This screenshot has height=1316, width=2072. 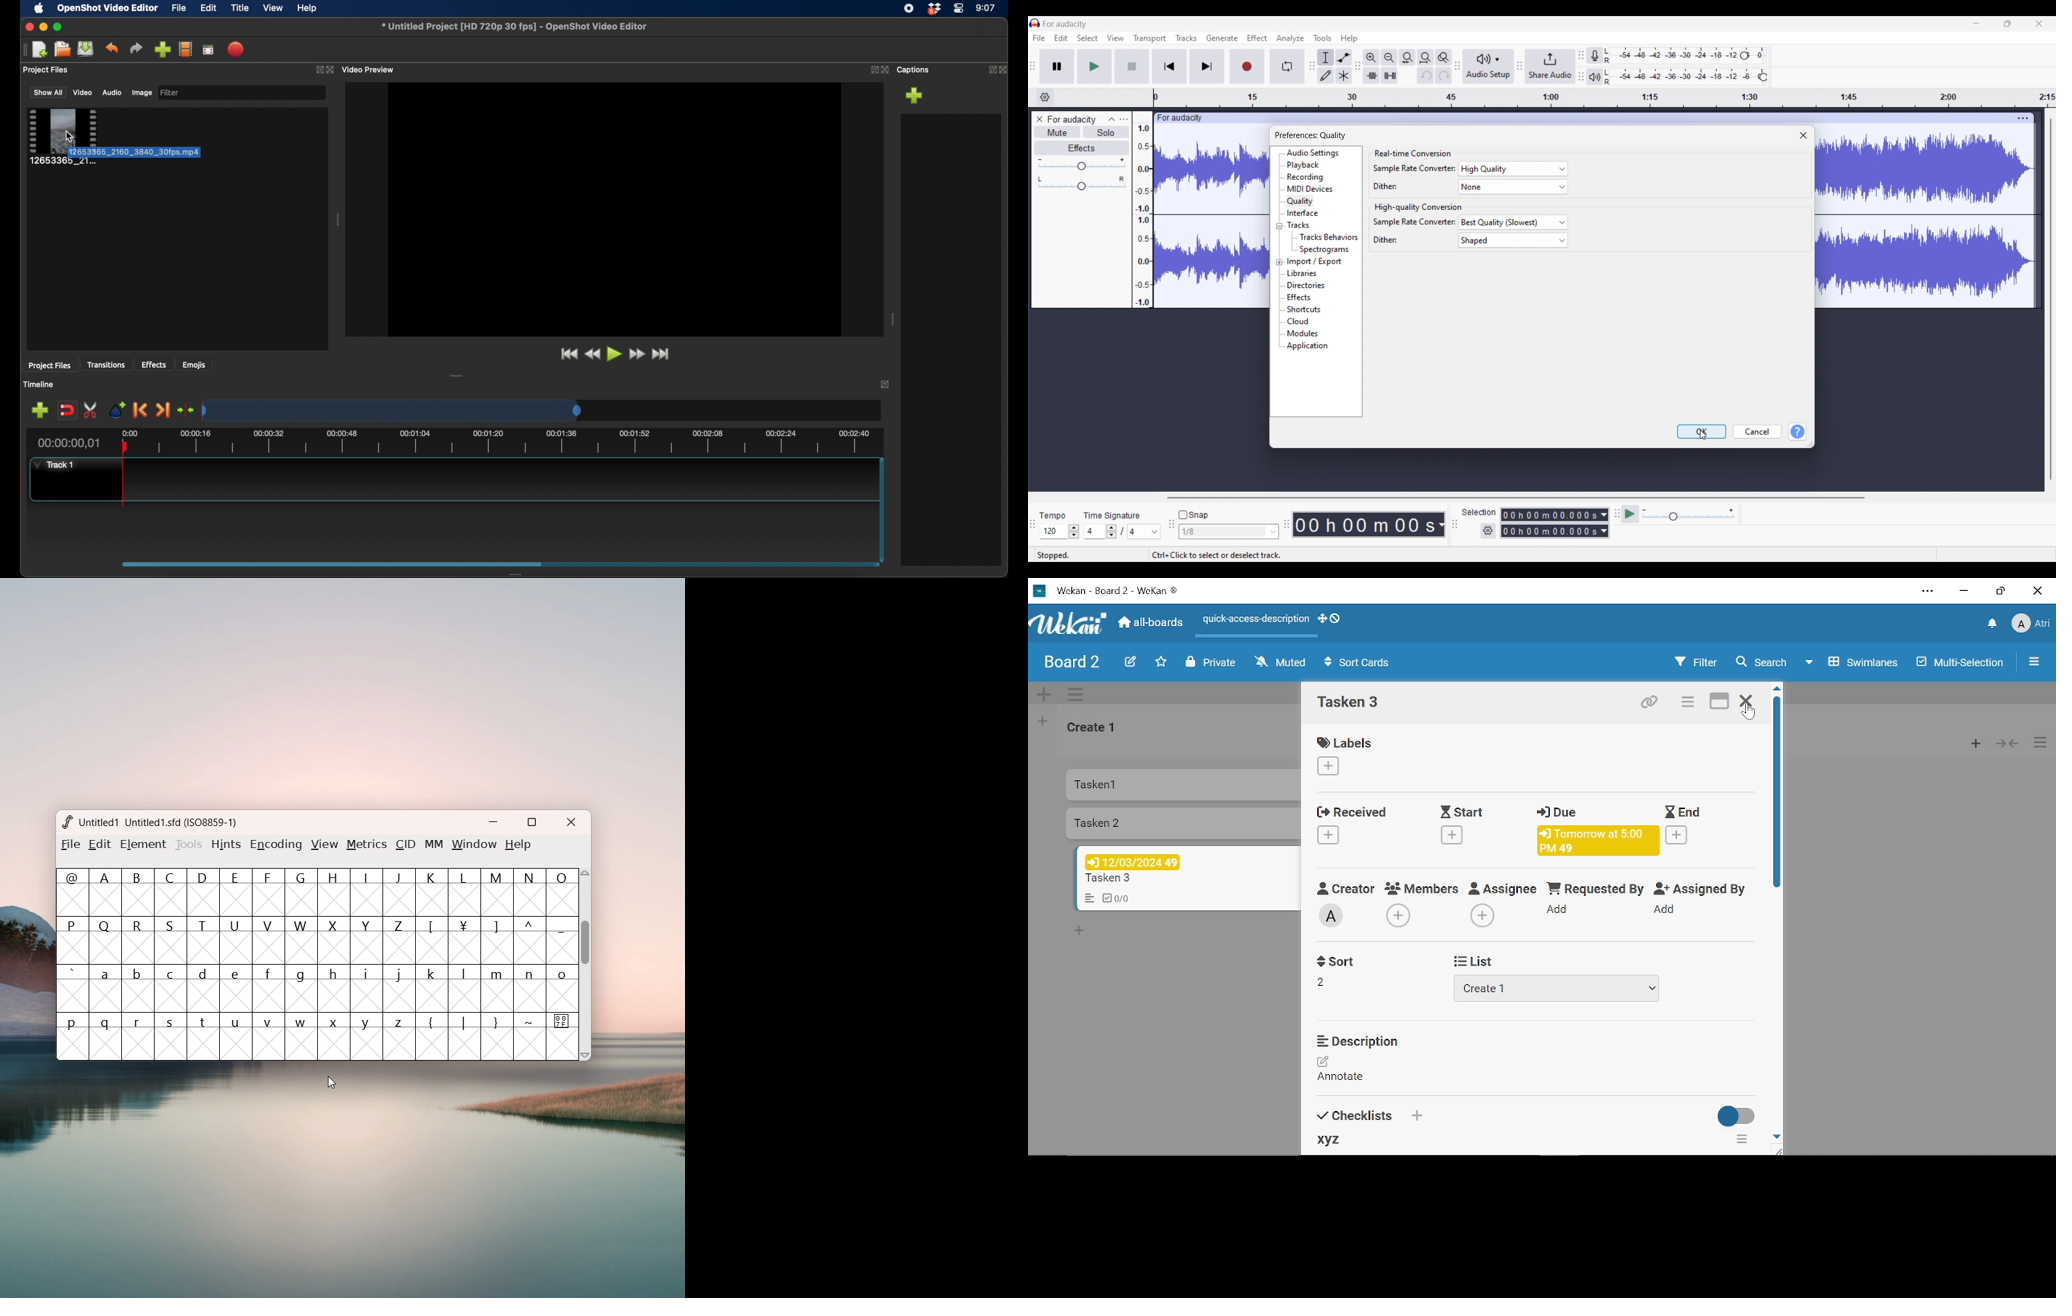 I want to click on Close track, so click(x=1039, y=119).